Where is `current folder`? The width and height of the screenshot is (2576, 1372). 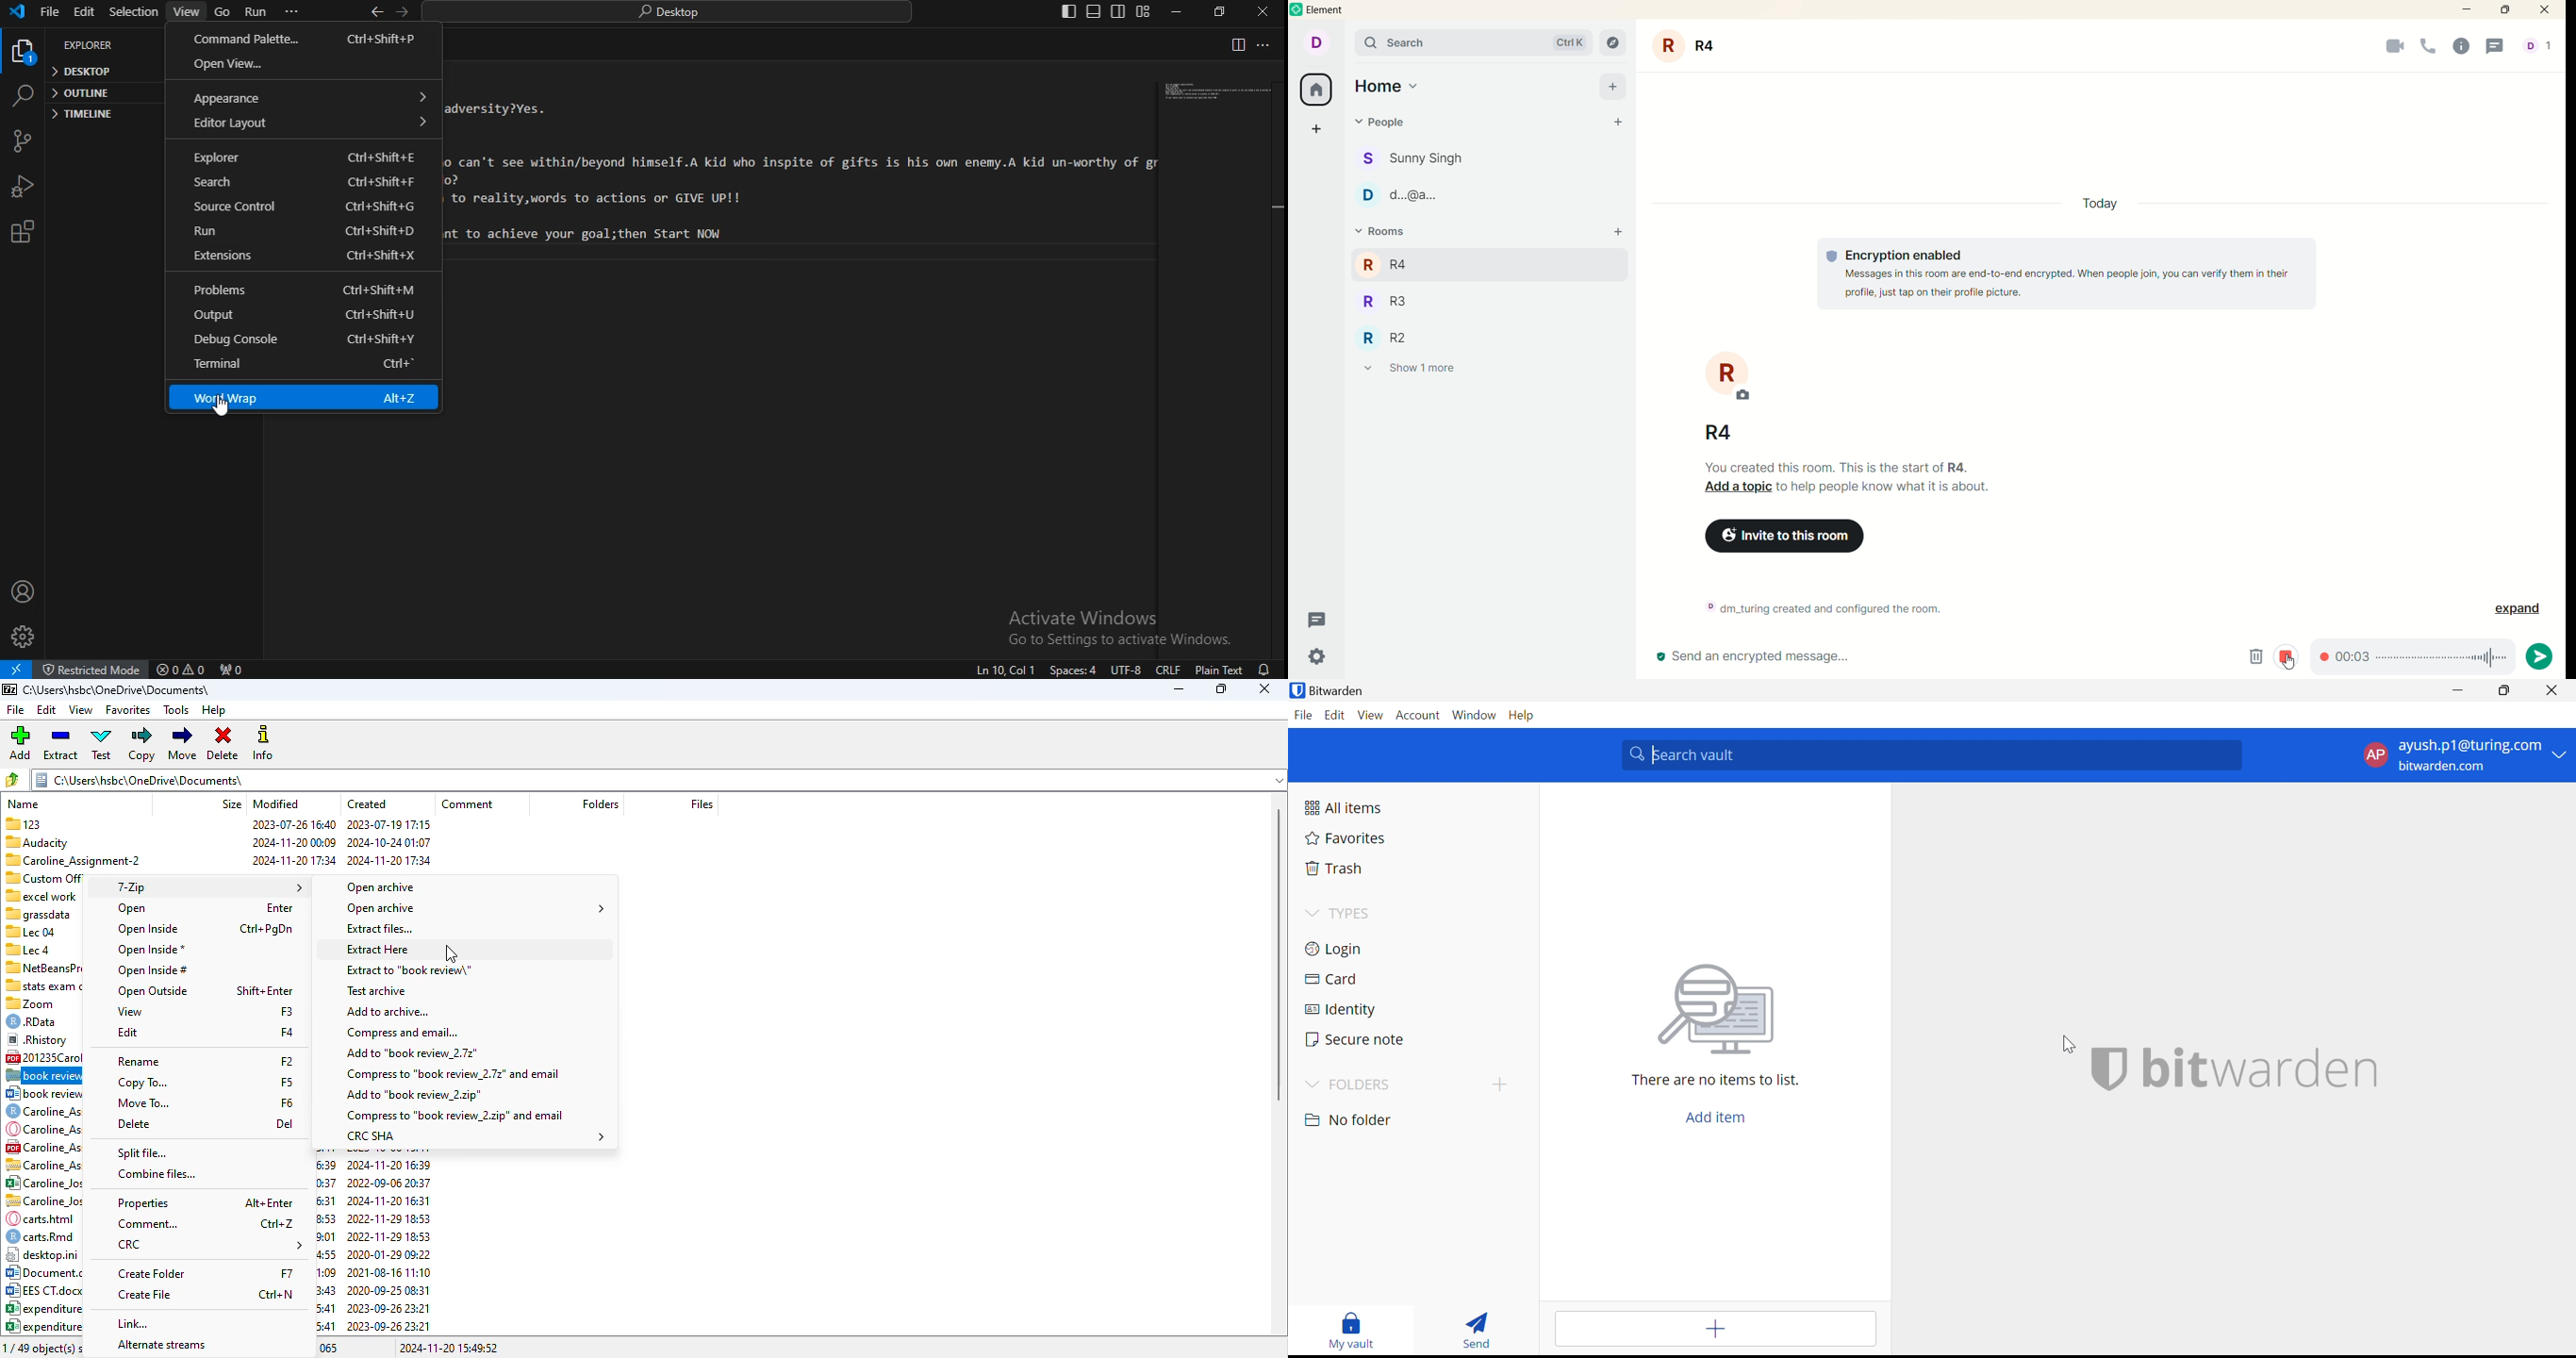 current folder is located at coordinates (658, 779).